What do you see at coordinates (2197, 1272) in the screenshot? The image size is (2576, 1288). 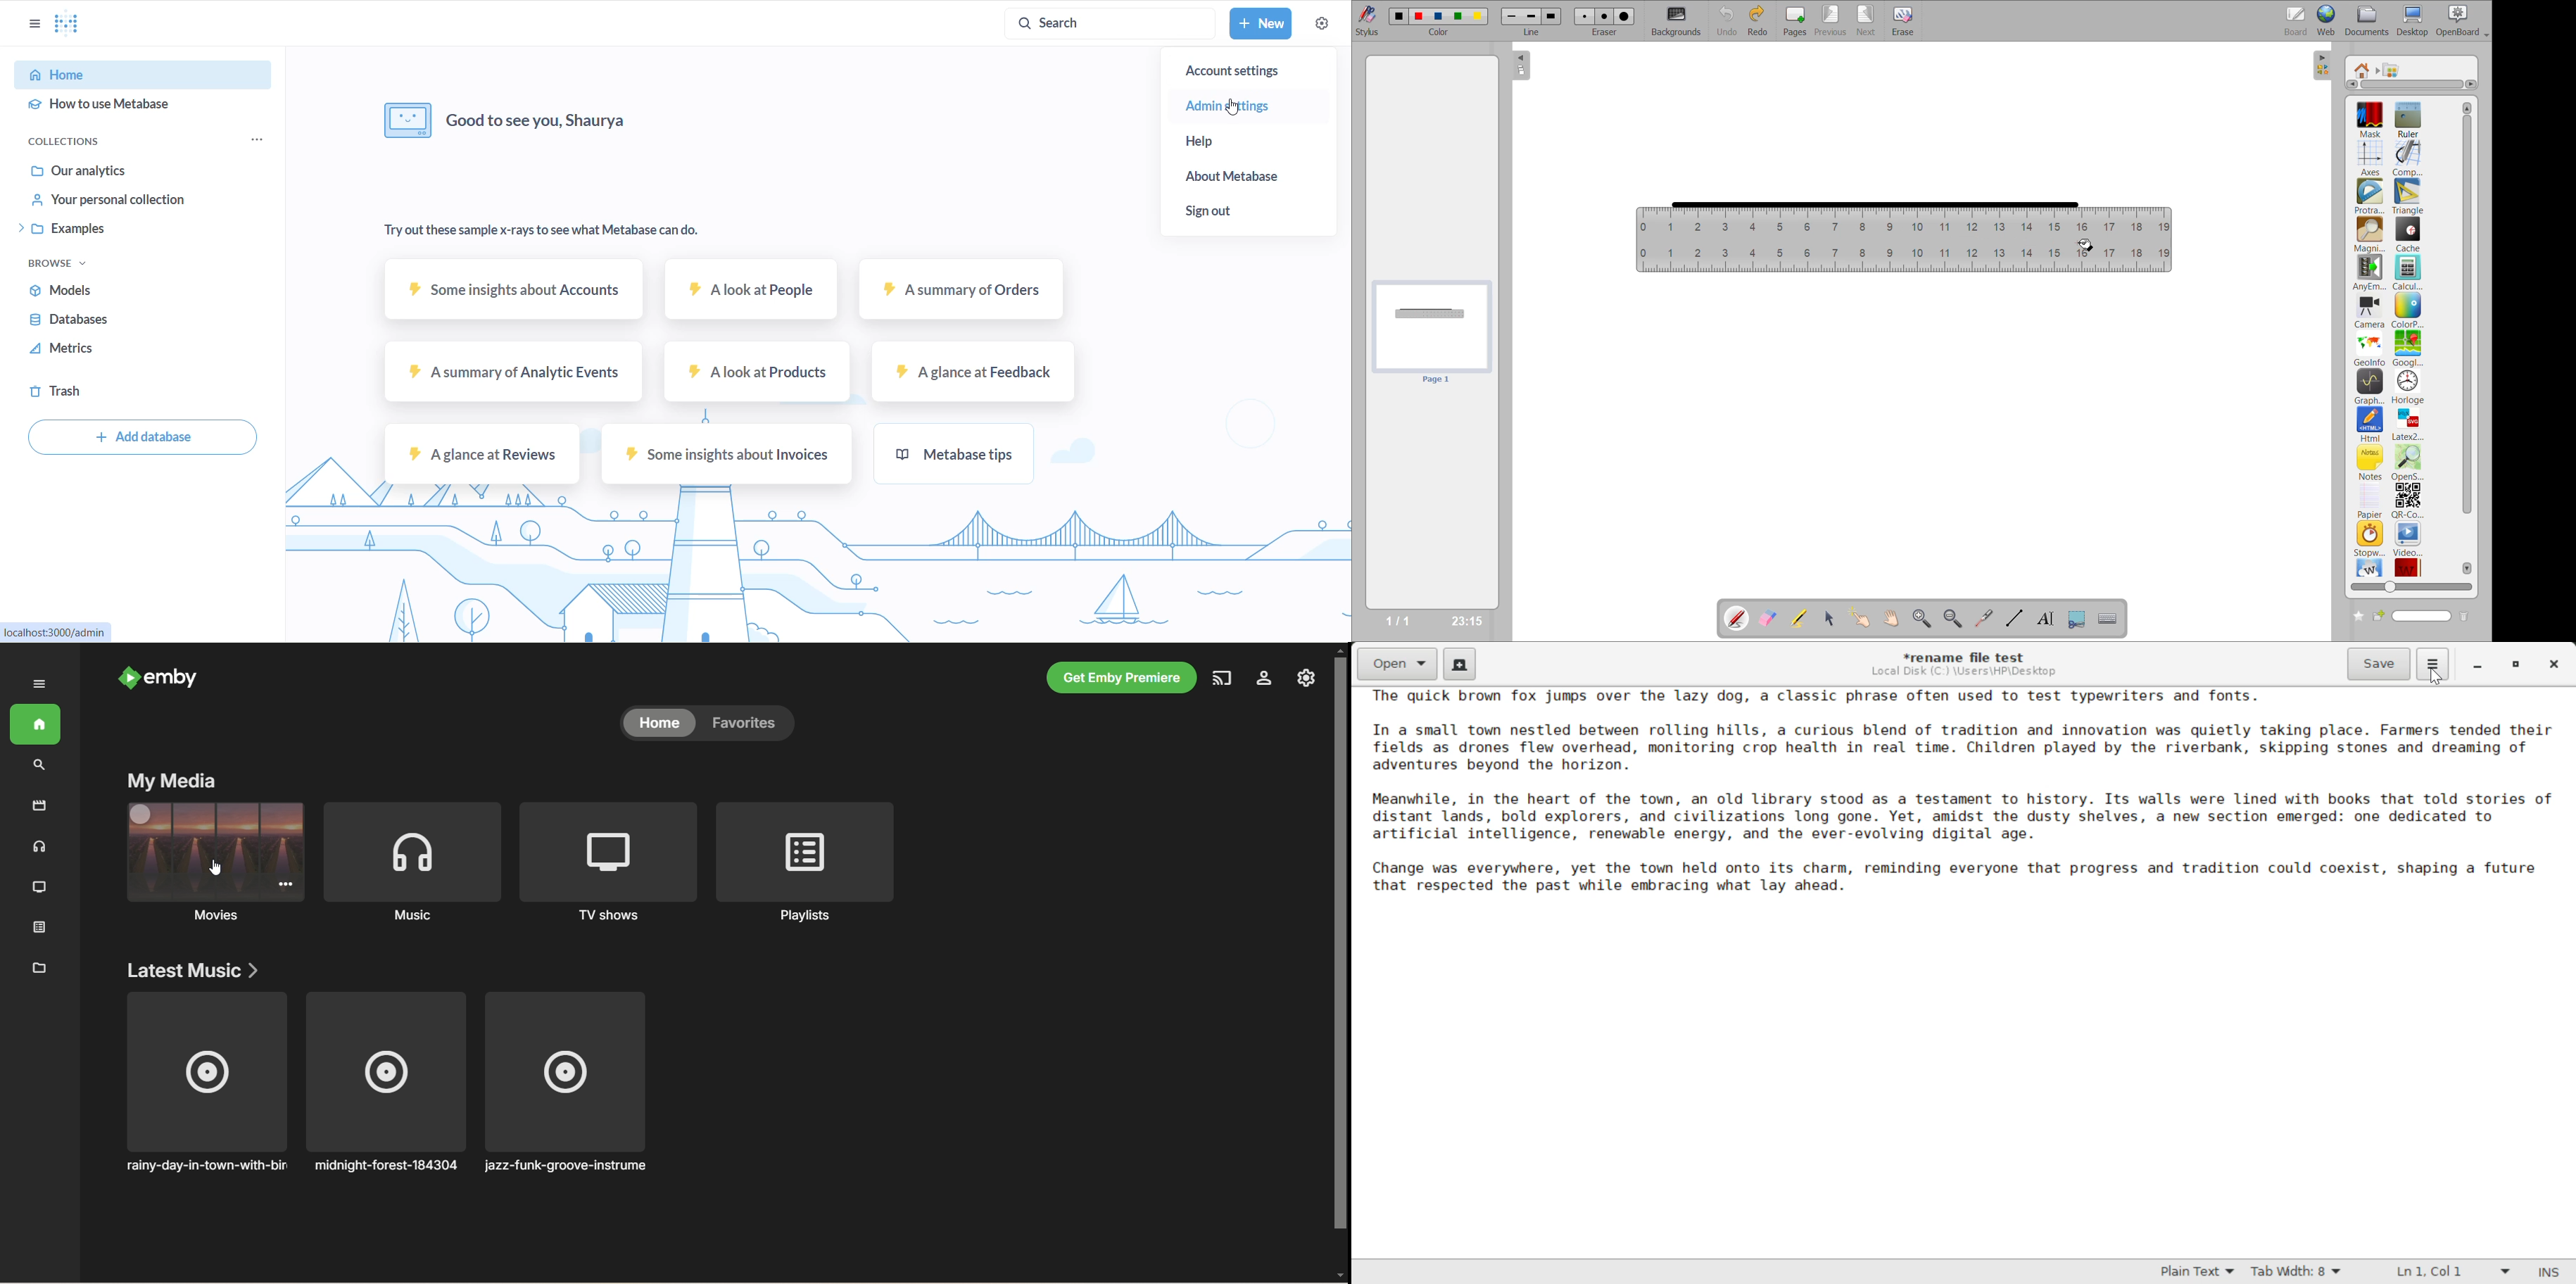 I see `Selected Language` at bounding box center [2197, 1272].